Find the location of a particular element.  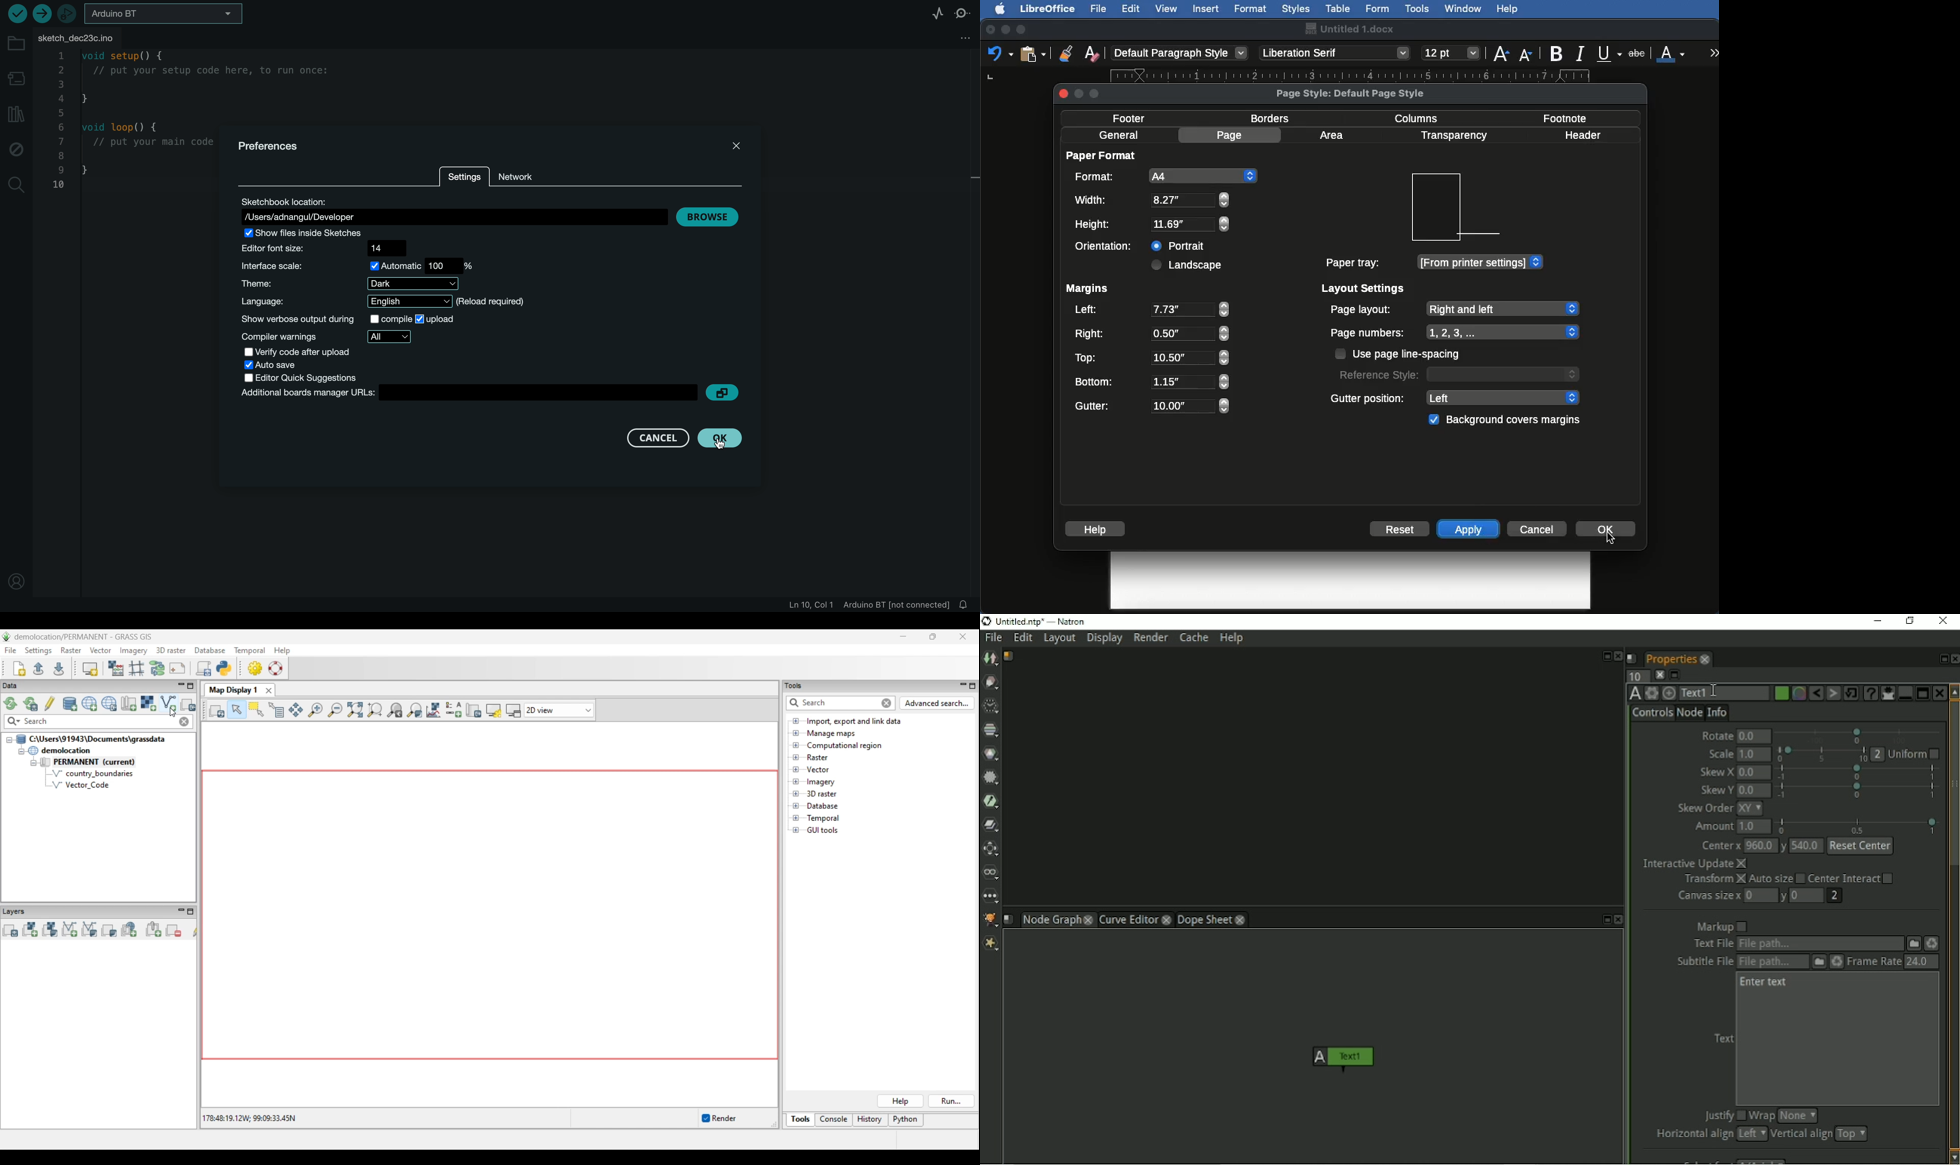

left tab is located at coordinates (988, 79).